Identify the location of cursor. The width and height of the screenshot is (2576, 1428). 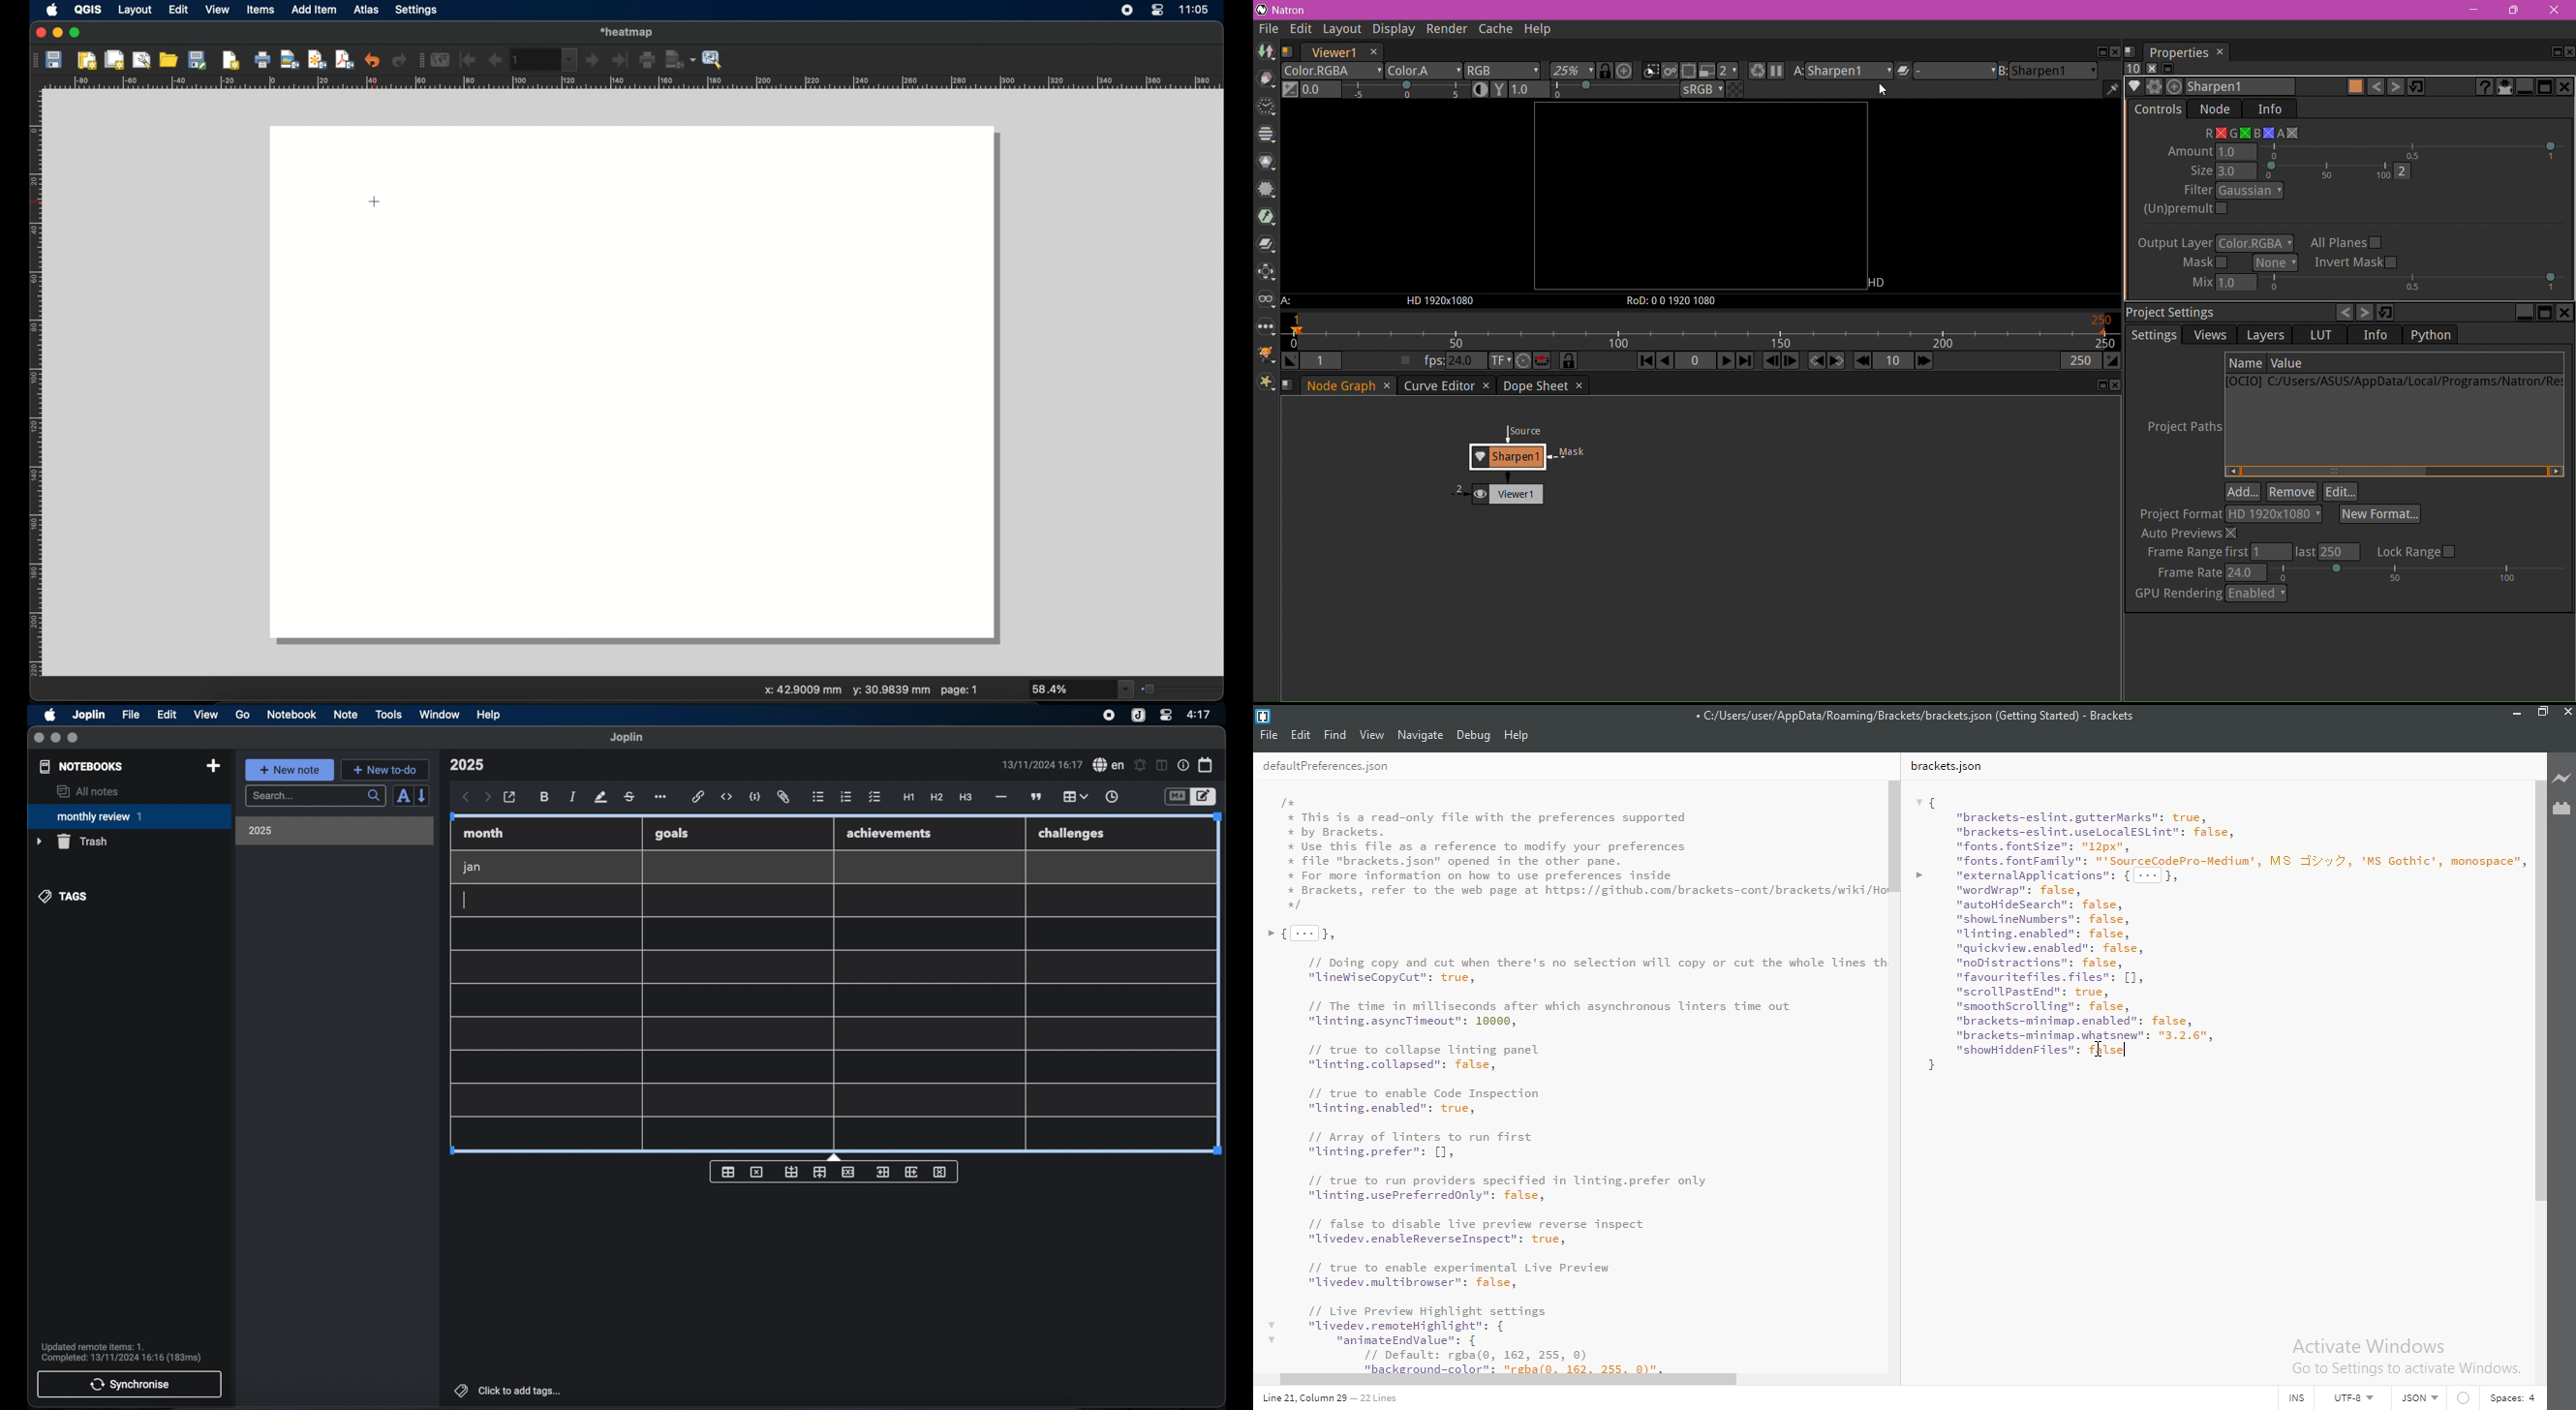
(374, 201).